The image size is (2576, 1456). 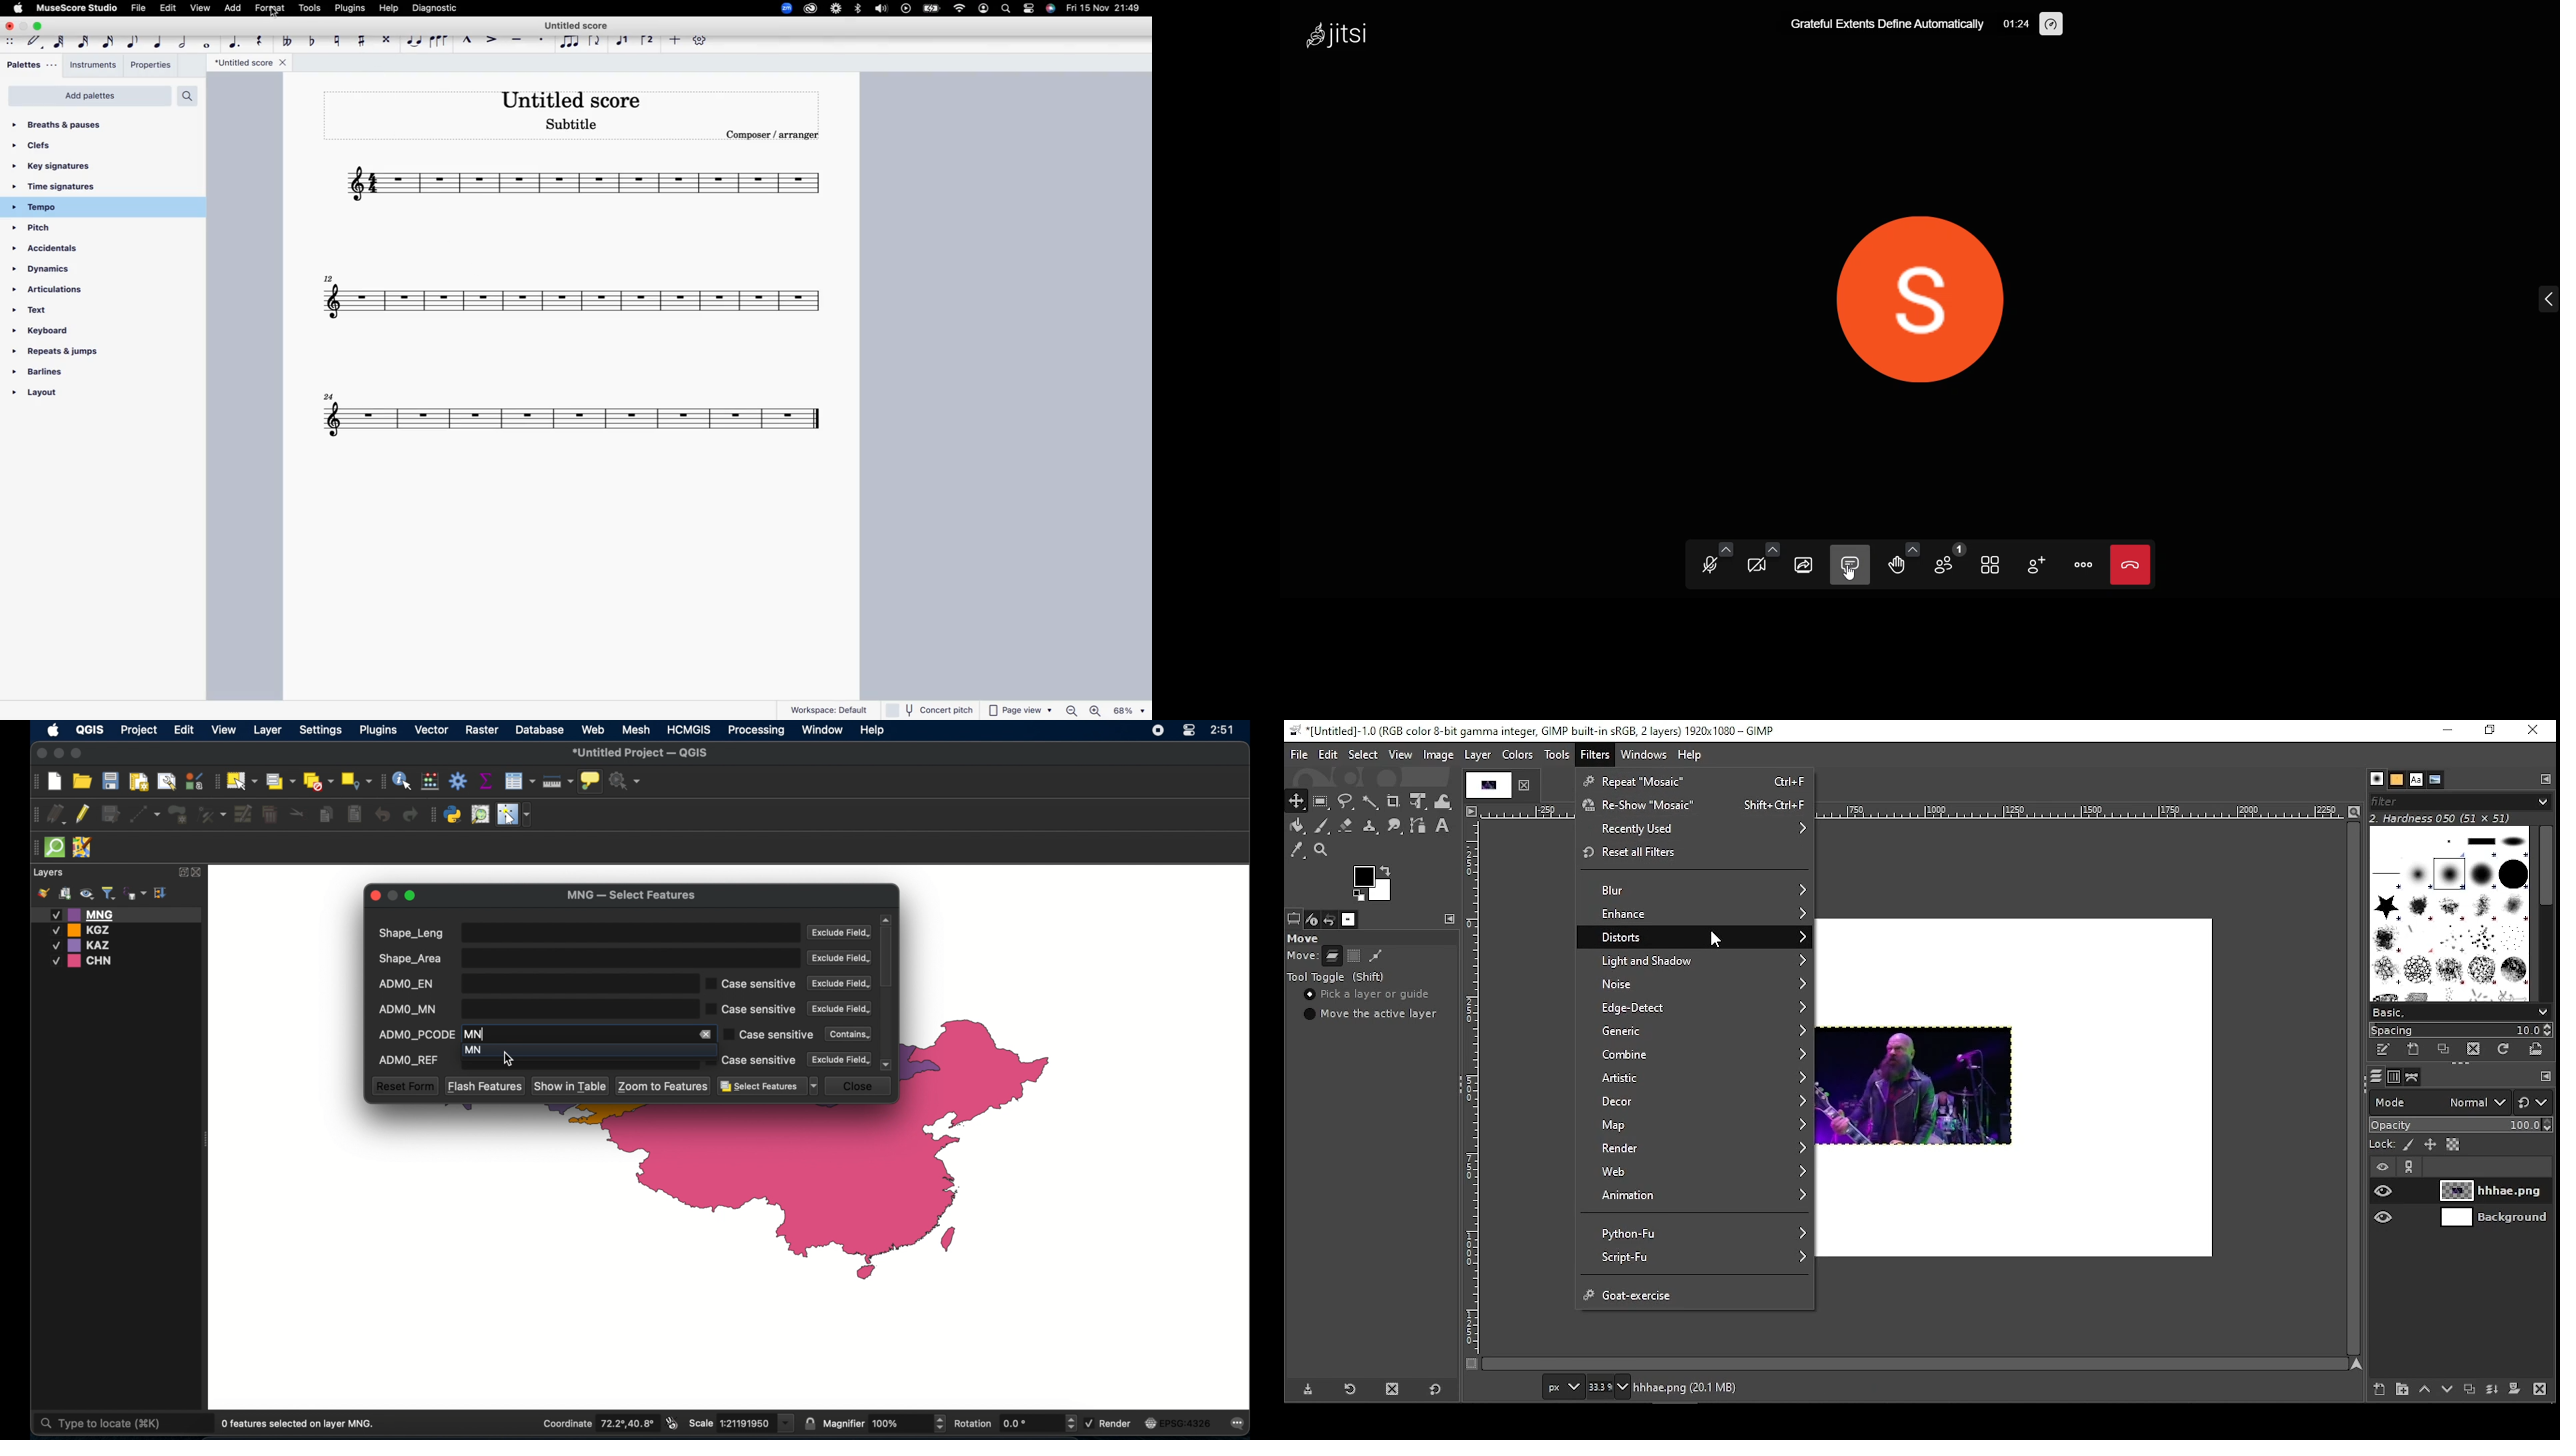 I want to click on file, so click(x=139, y=10).